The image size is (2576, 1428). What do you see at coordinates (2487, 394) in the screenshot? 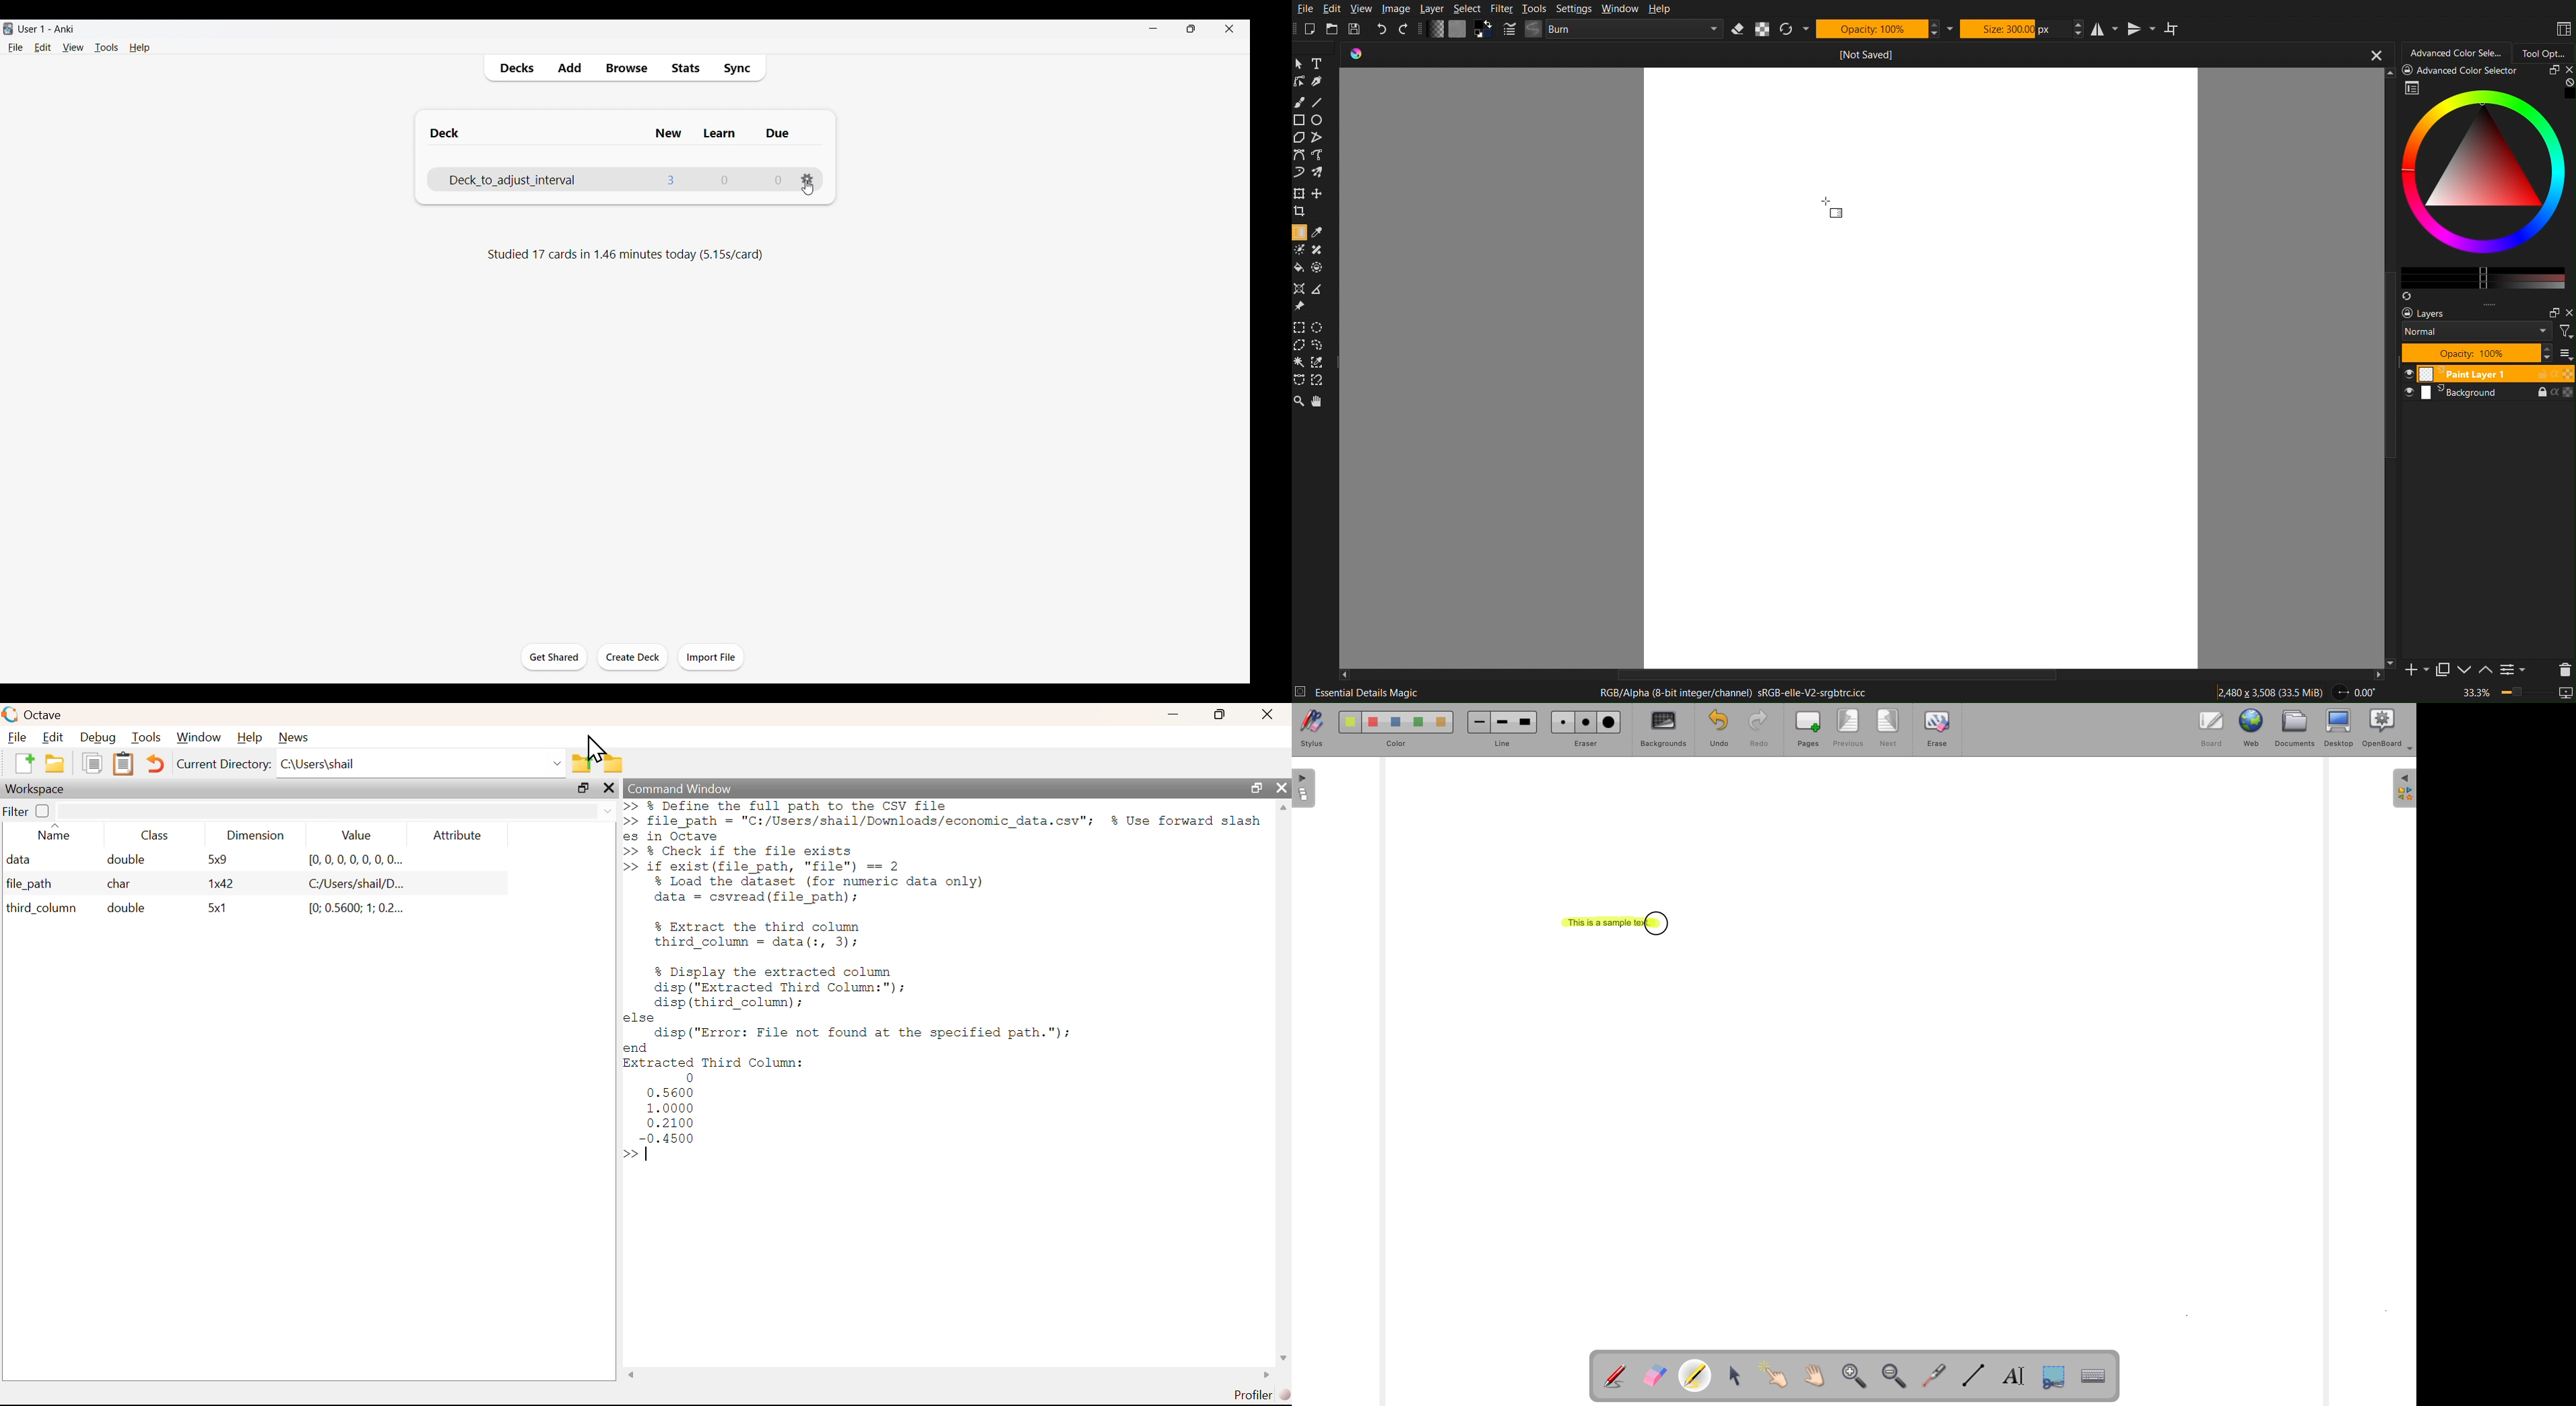
I see `Background` at bounding box center [2487, 394].